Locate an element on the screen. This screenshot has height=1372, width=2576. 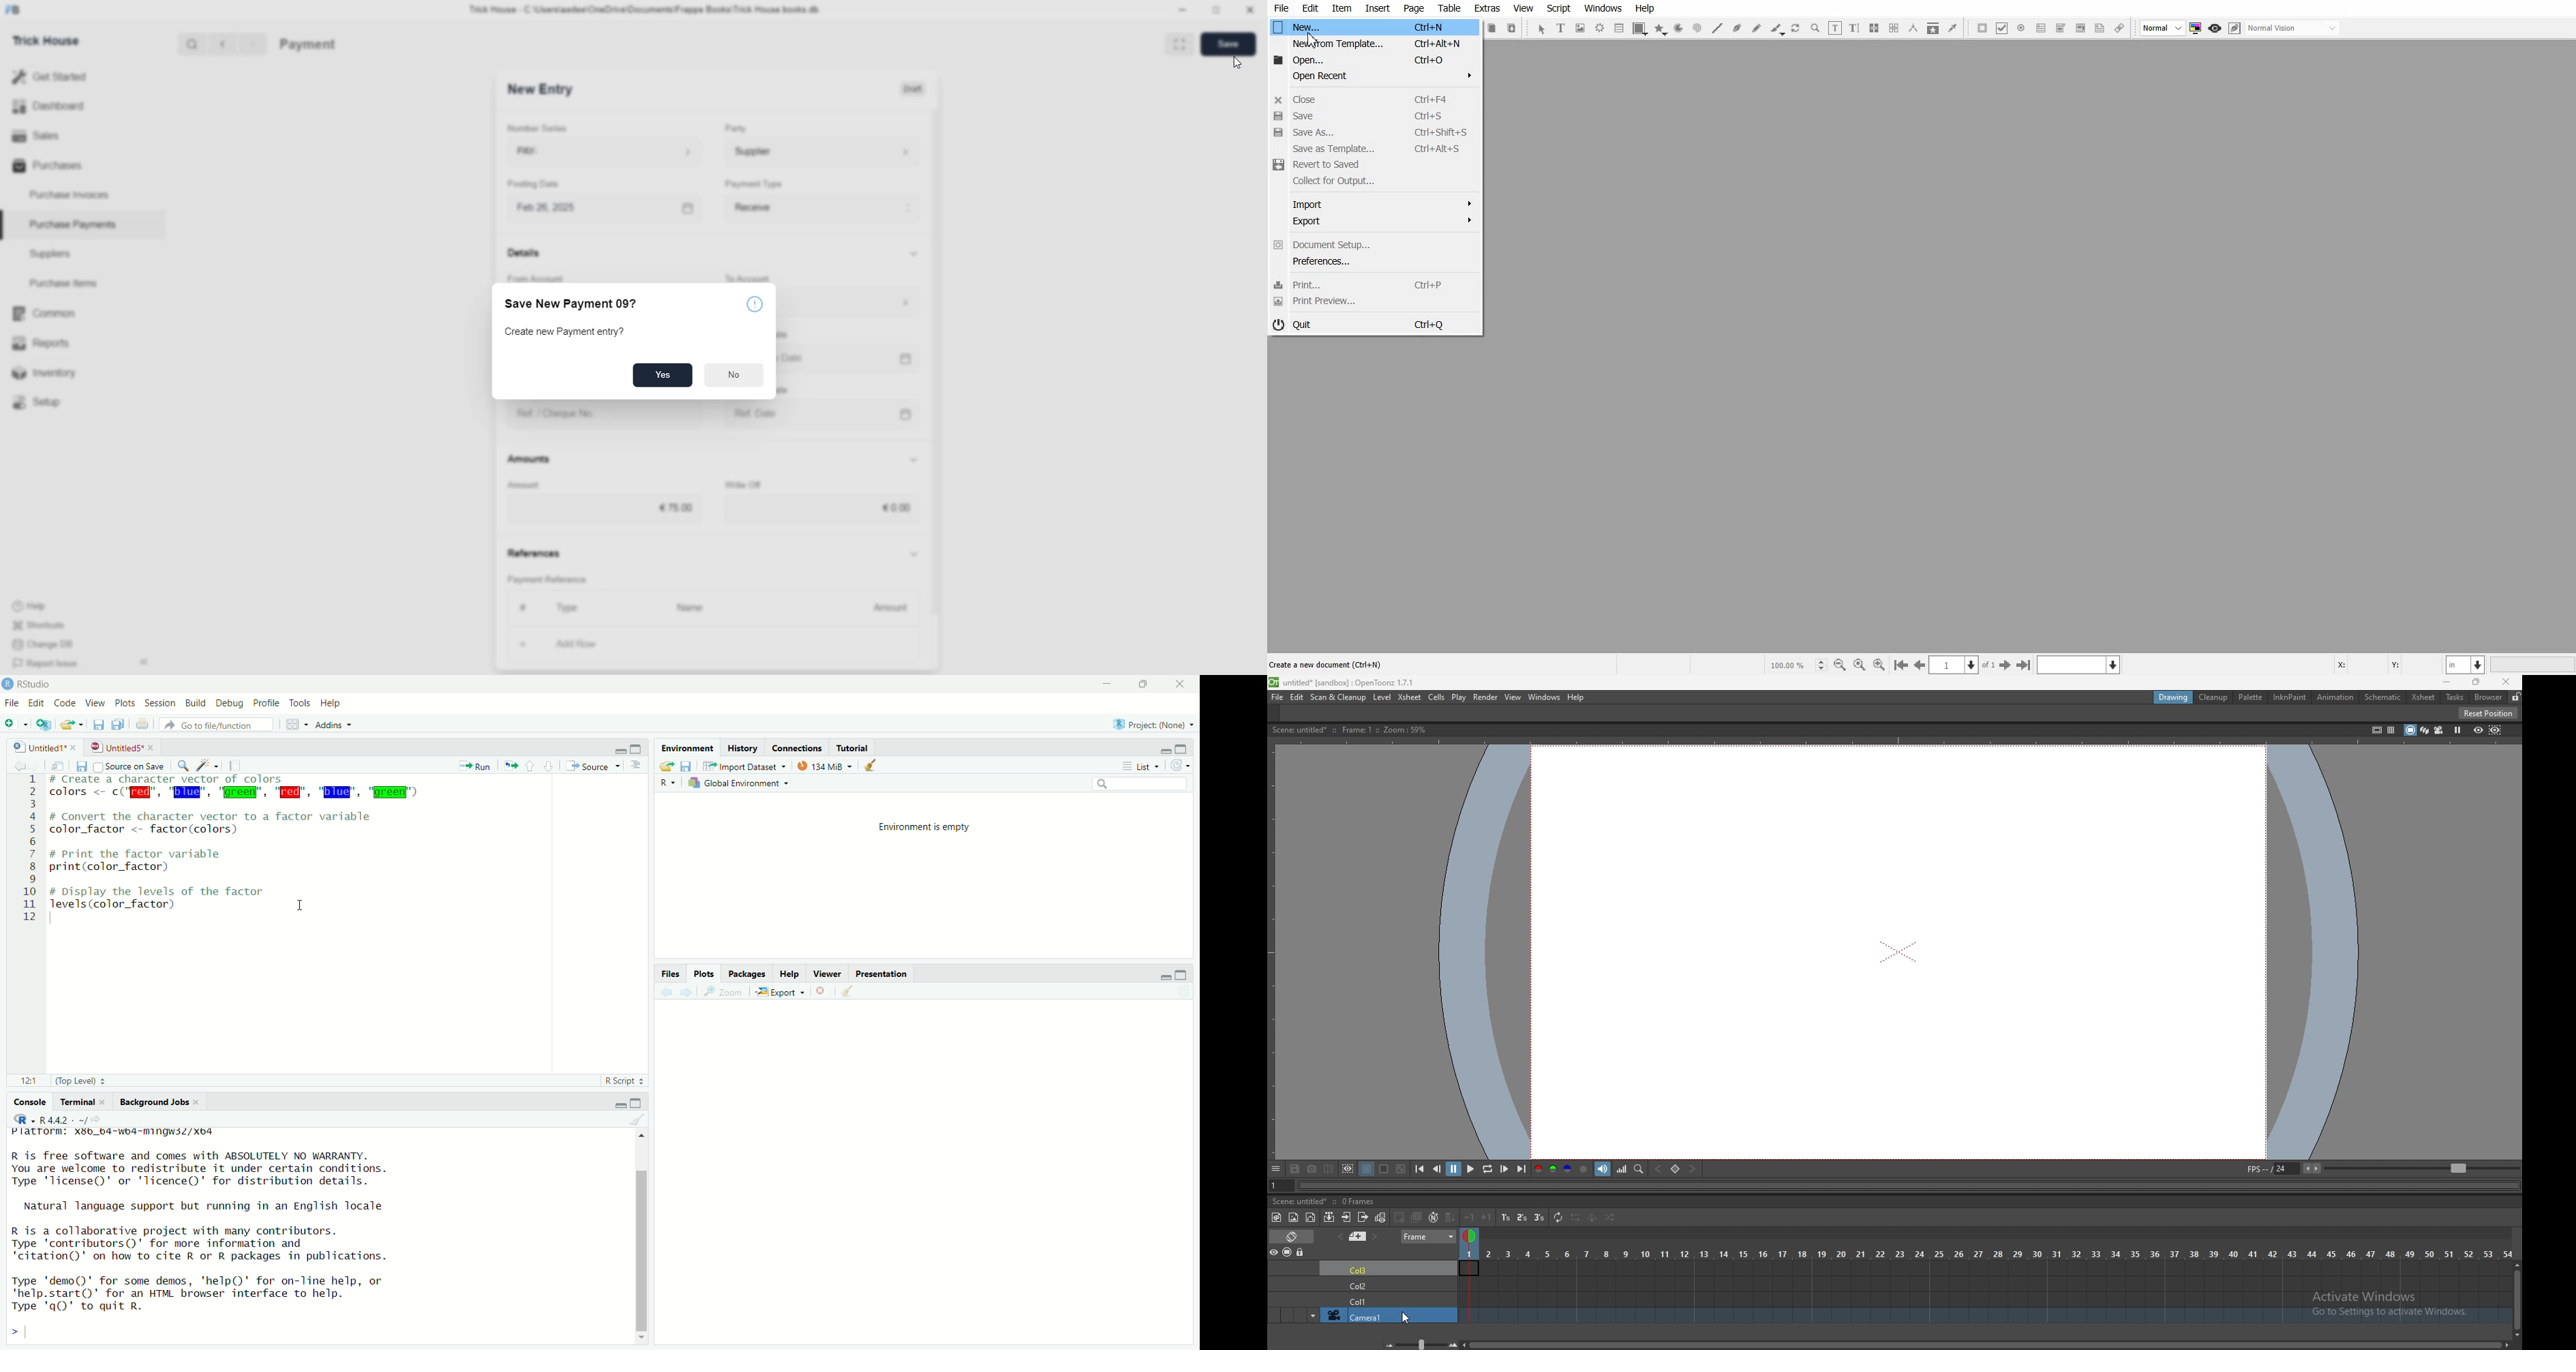
Go to the previous page is located at coordinates (1920, 665).